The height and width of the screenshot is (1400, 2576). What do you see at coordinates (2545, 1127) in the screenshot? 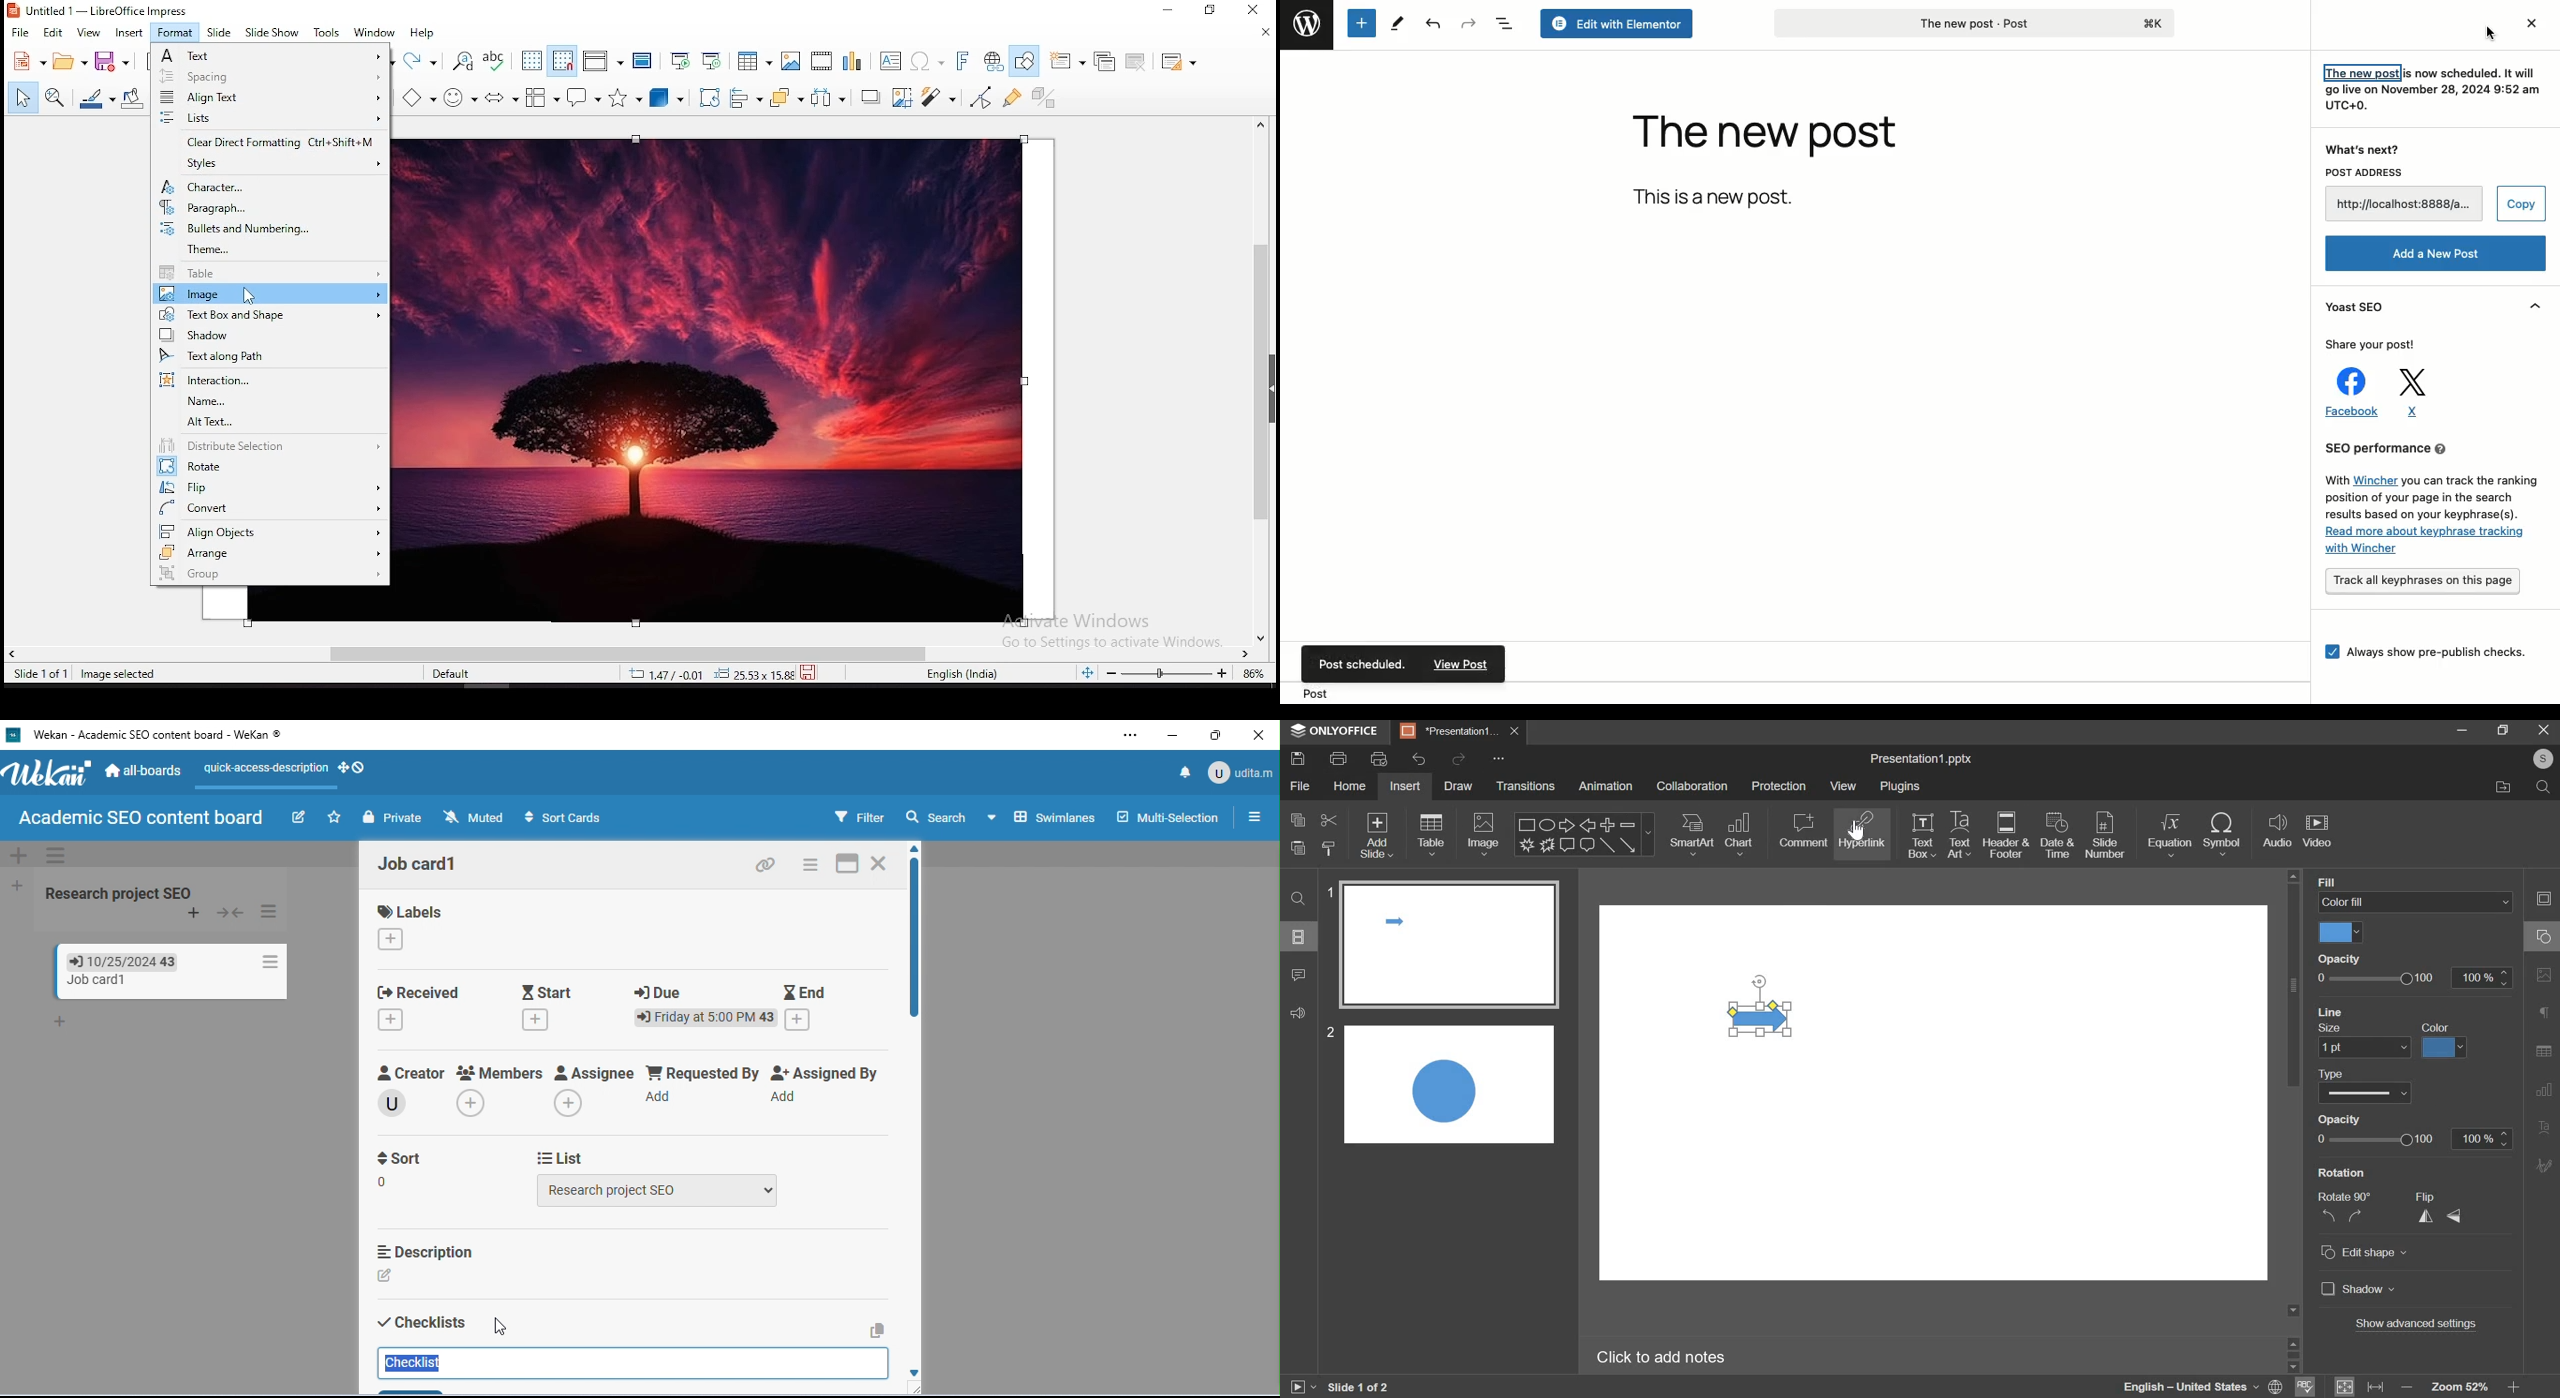
I see `Text Art settings` at bounding box center [2545, 1127].